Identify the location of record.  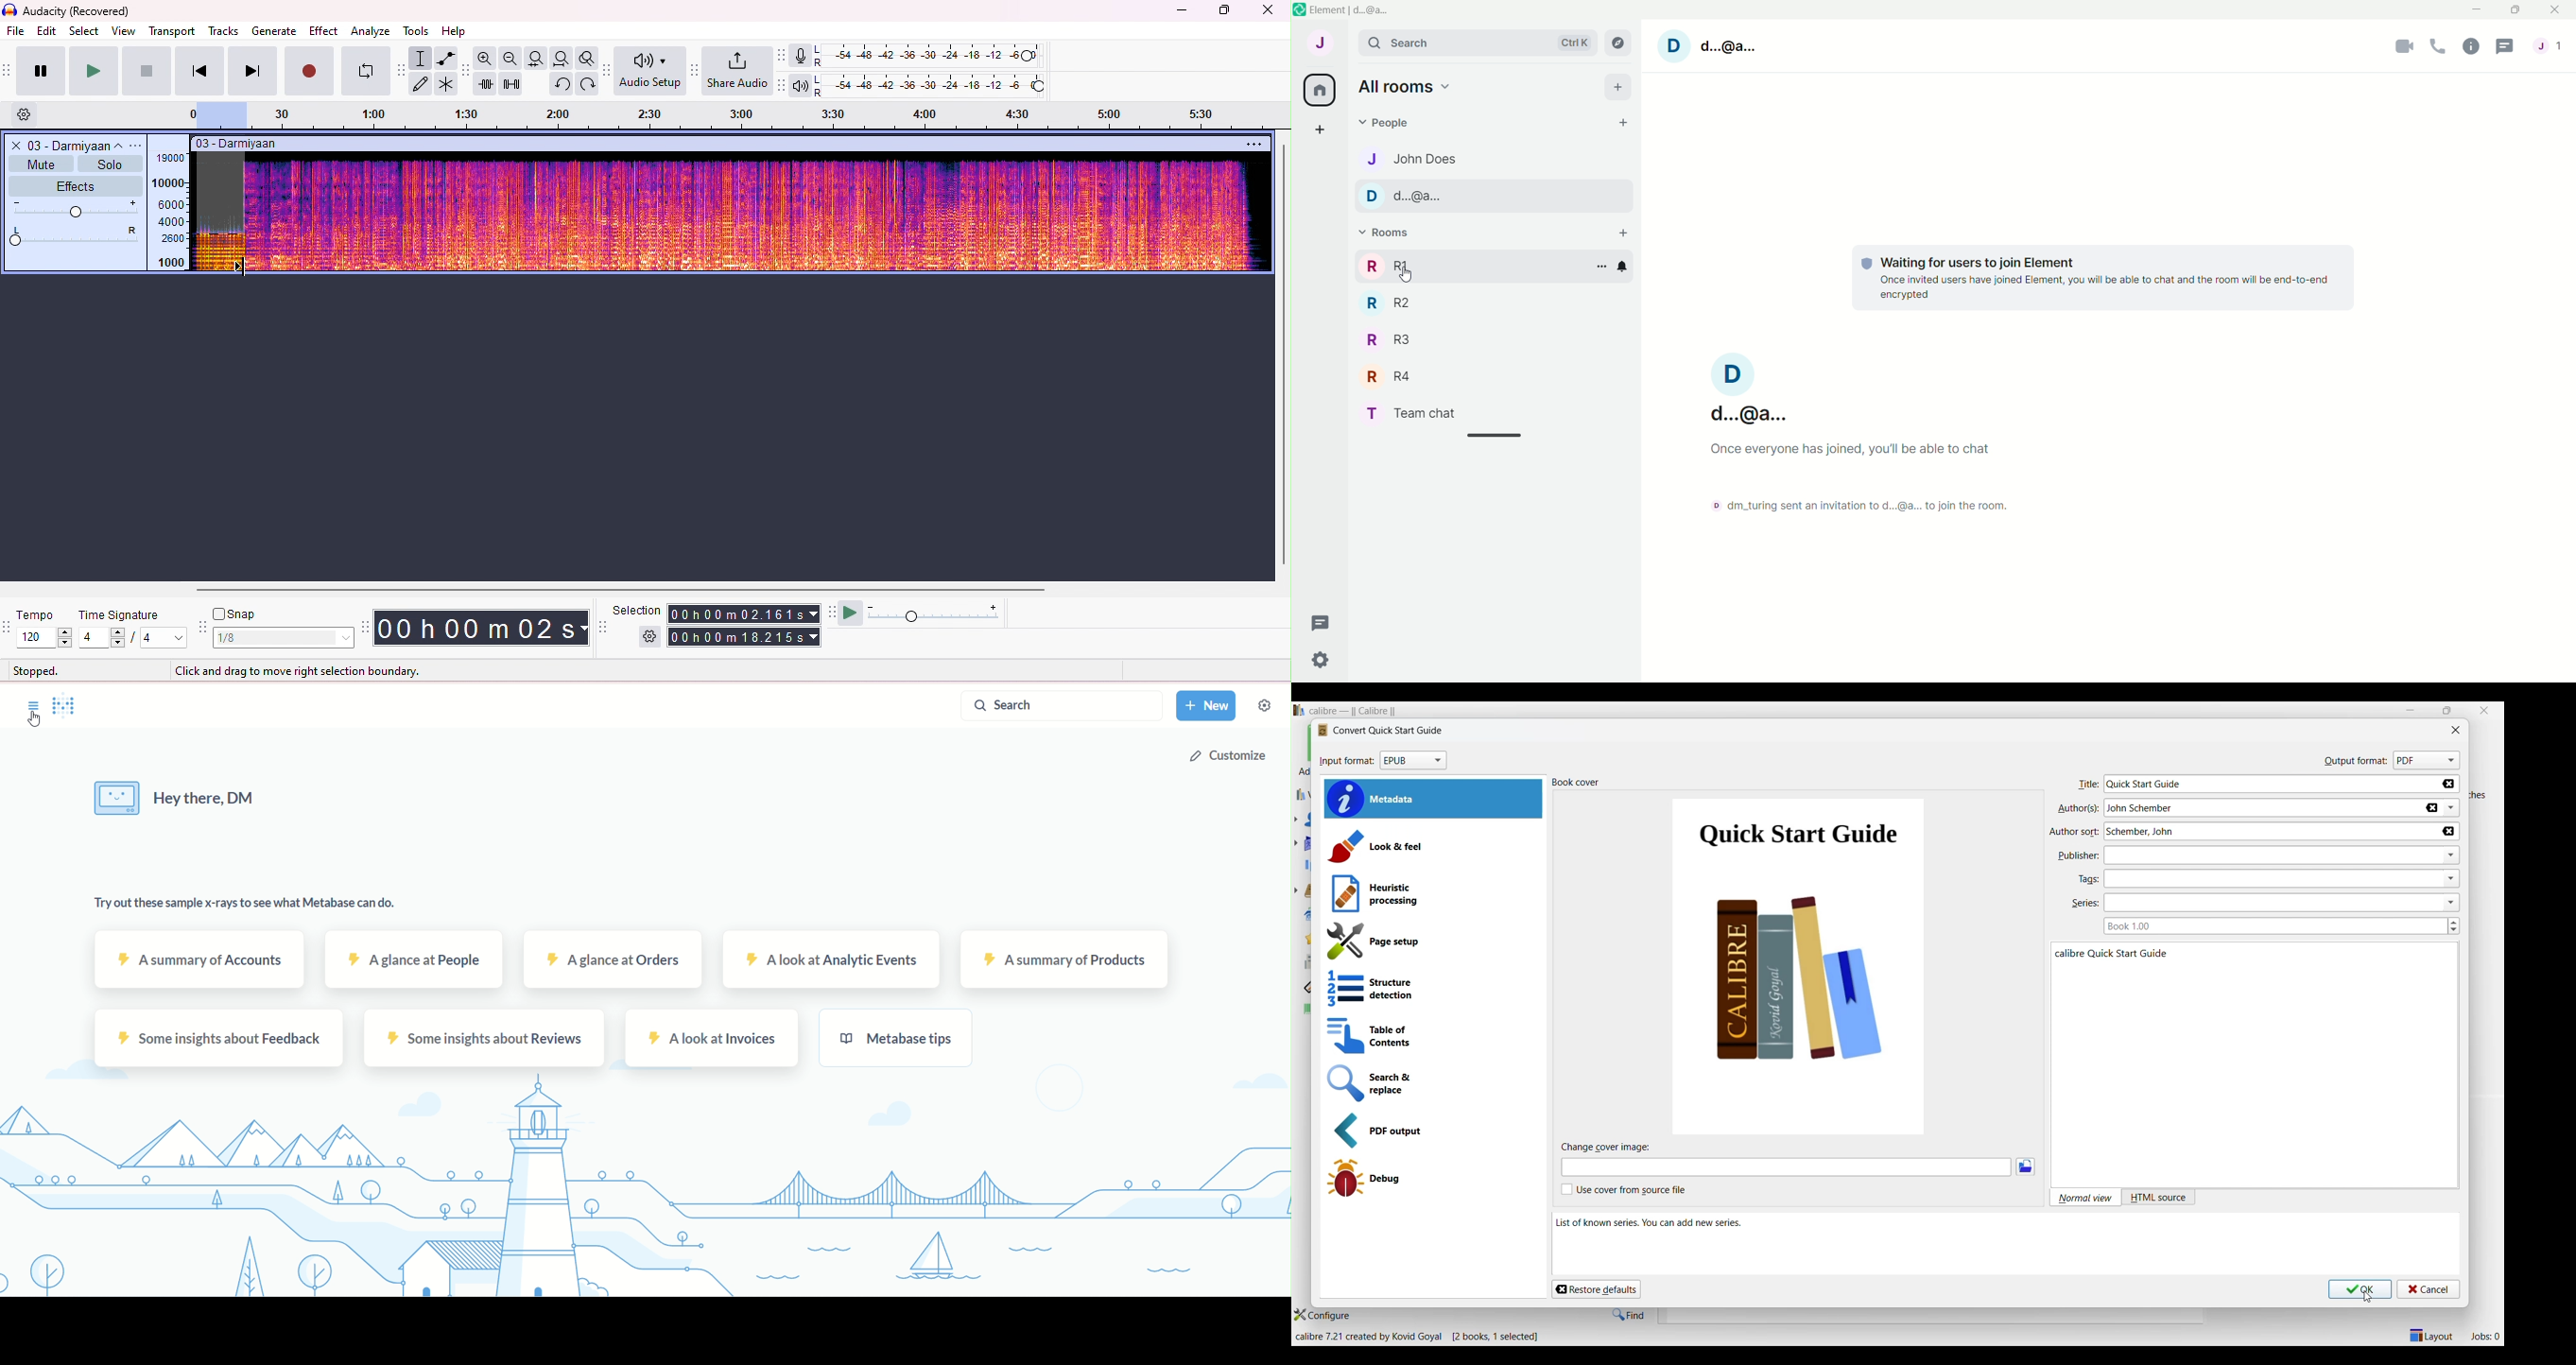
(308, 69).